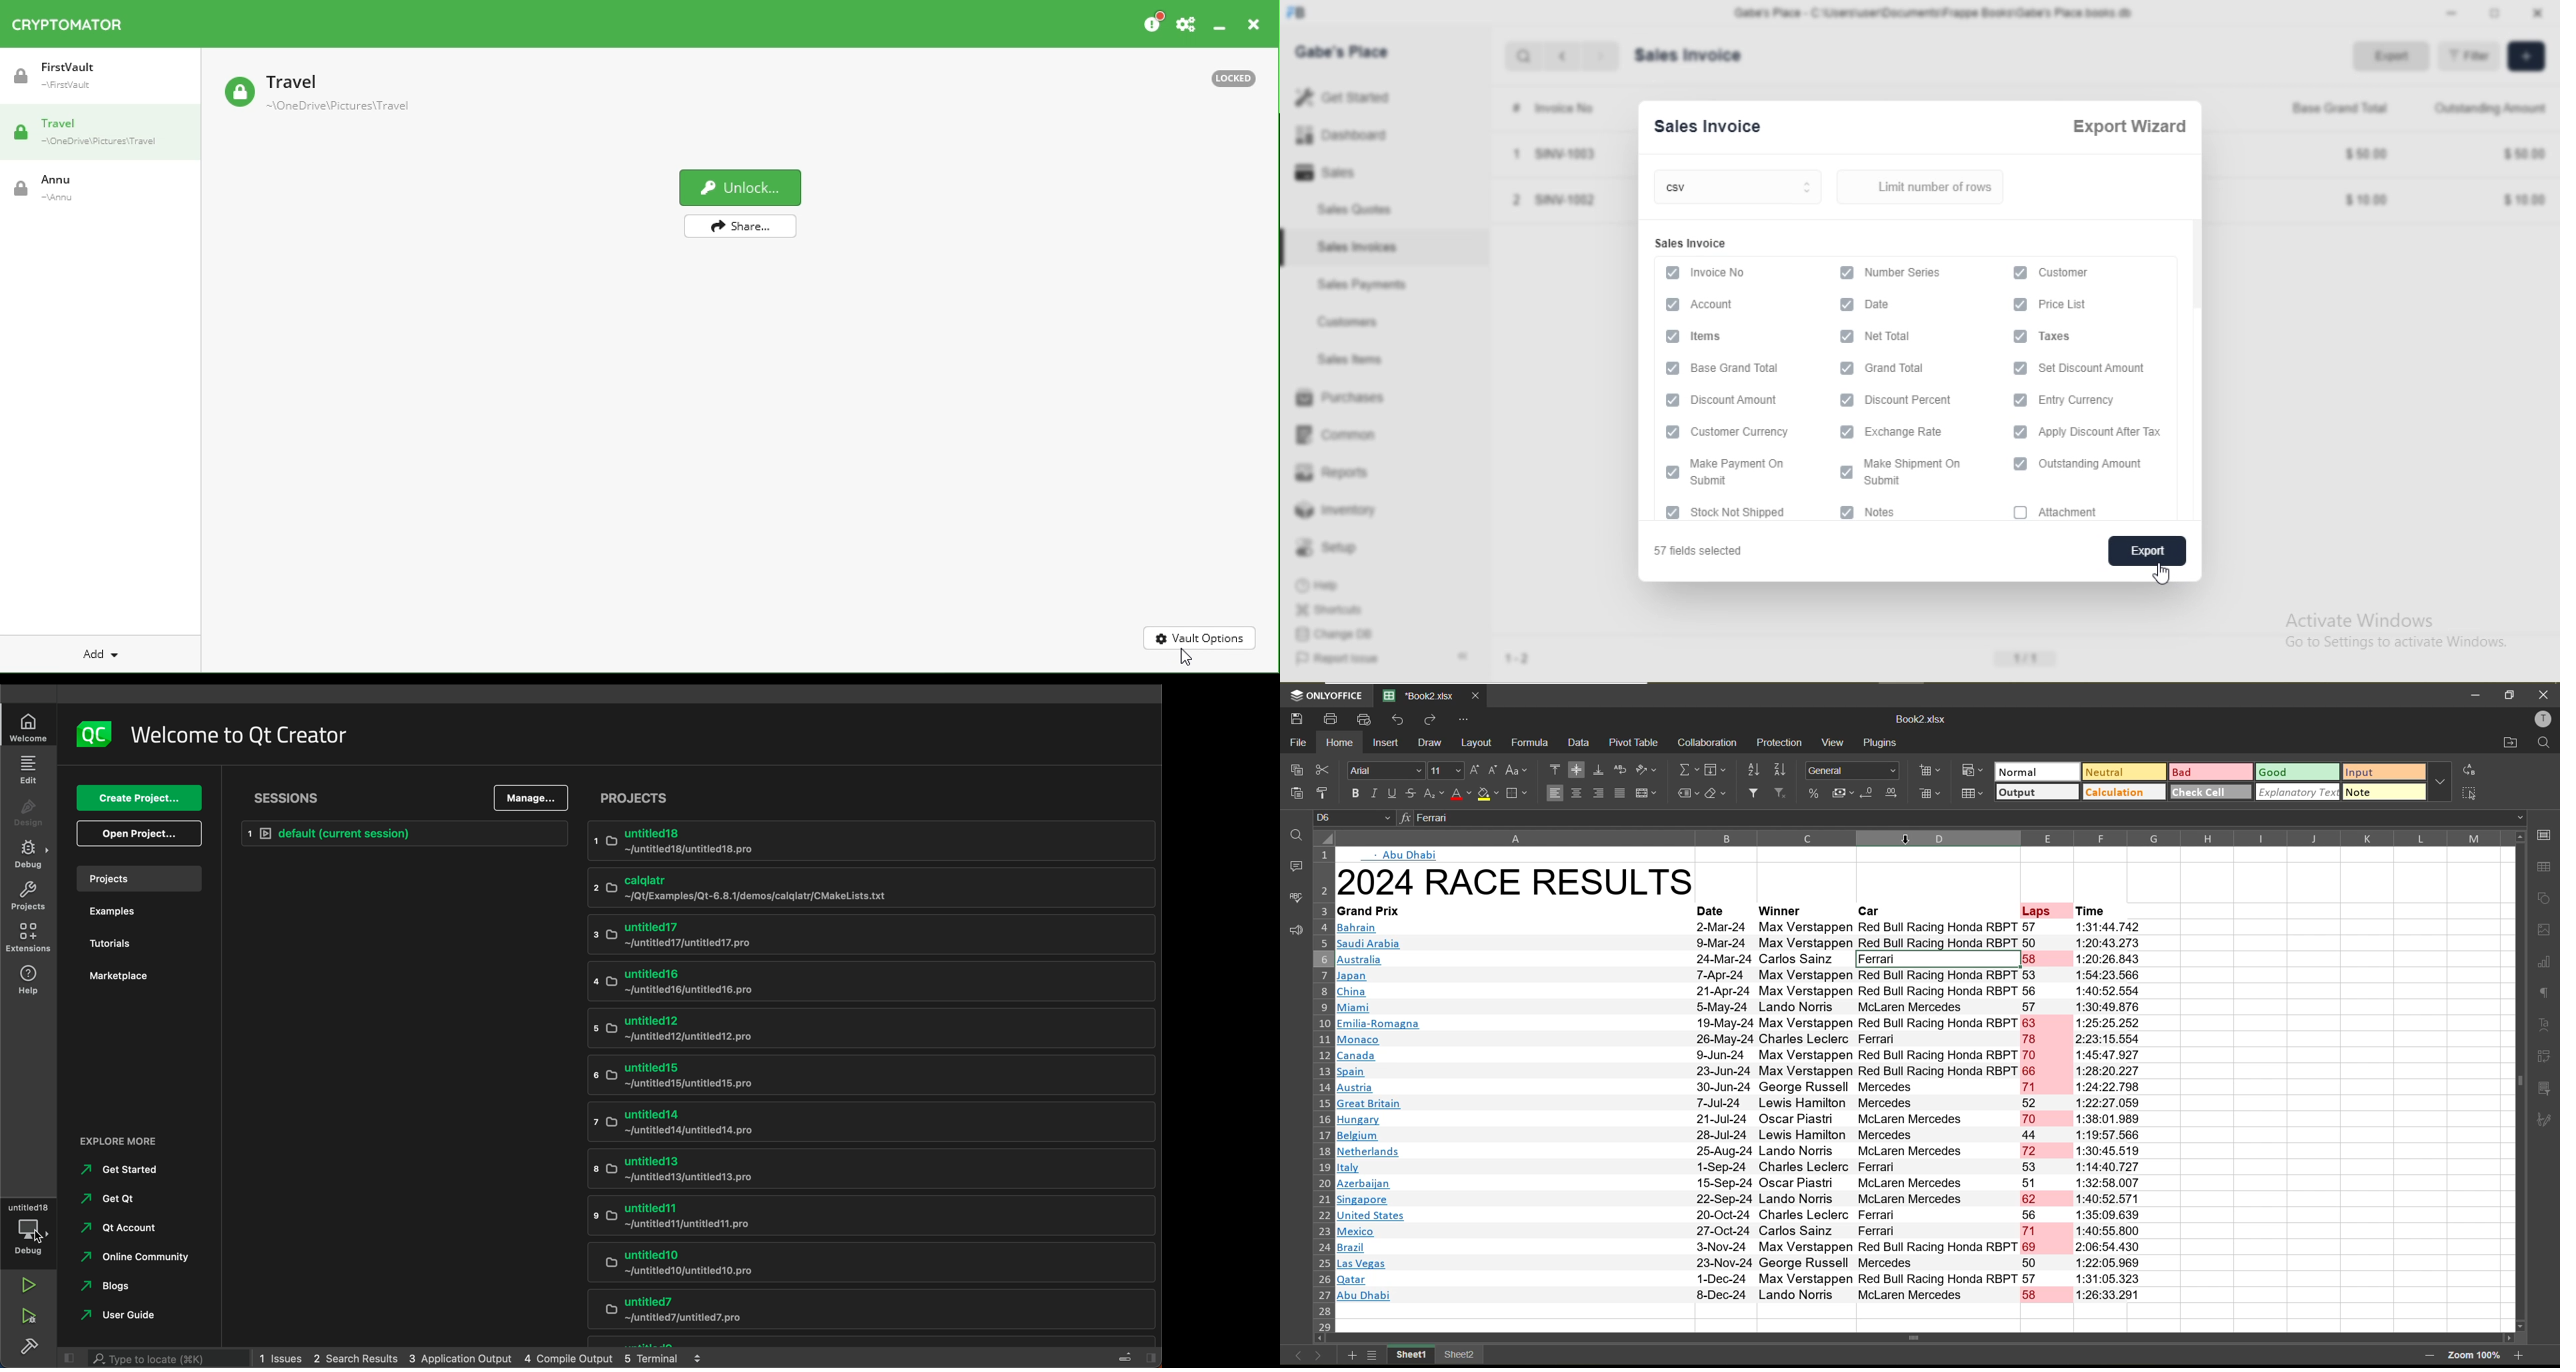 This screenshot has height=1372, width=2576. Describe the element at coordinates (1844, 470) in the screenshot. I see `checkbox` at that location.